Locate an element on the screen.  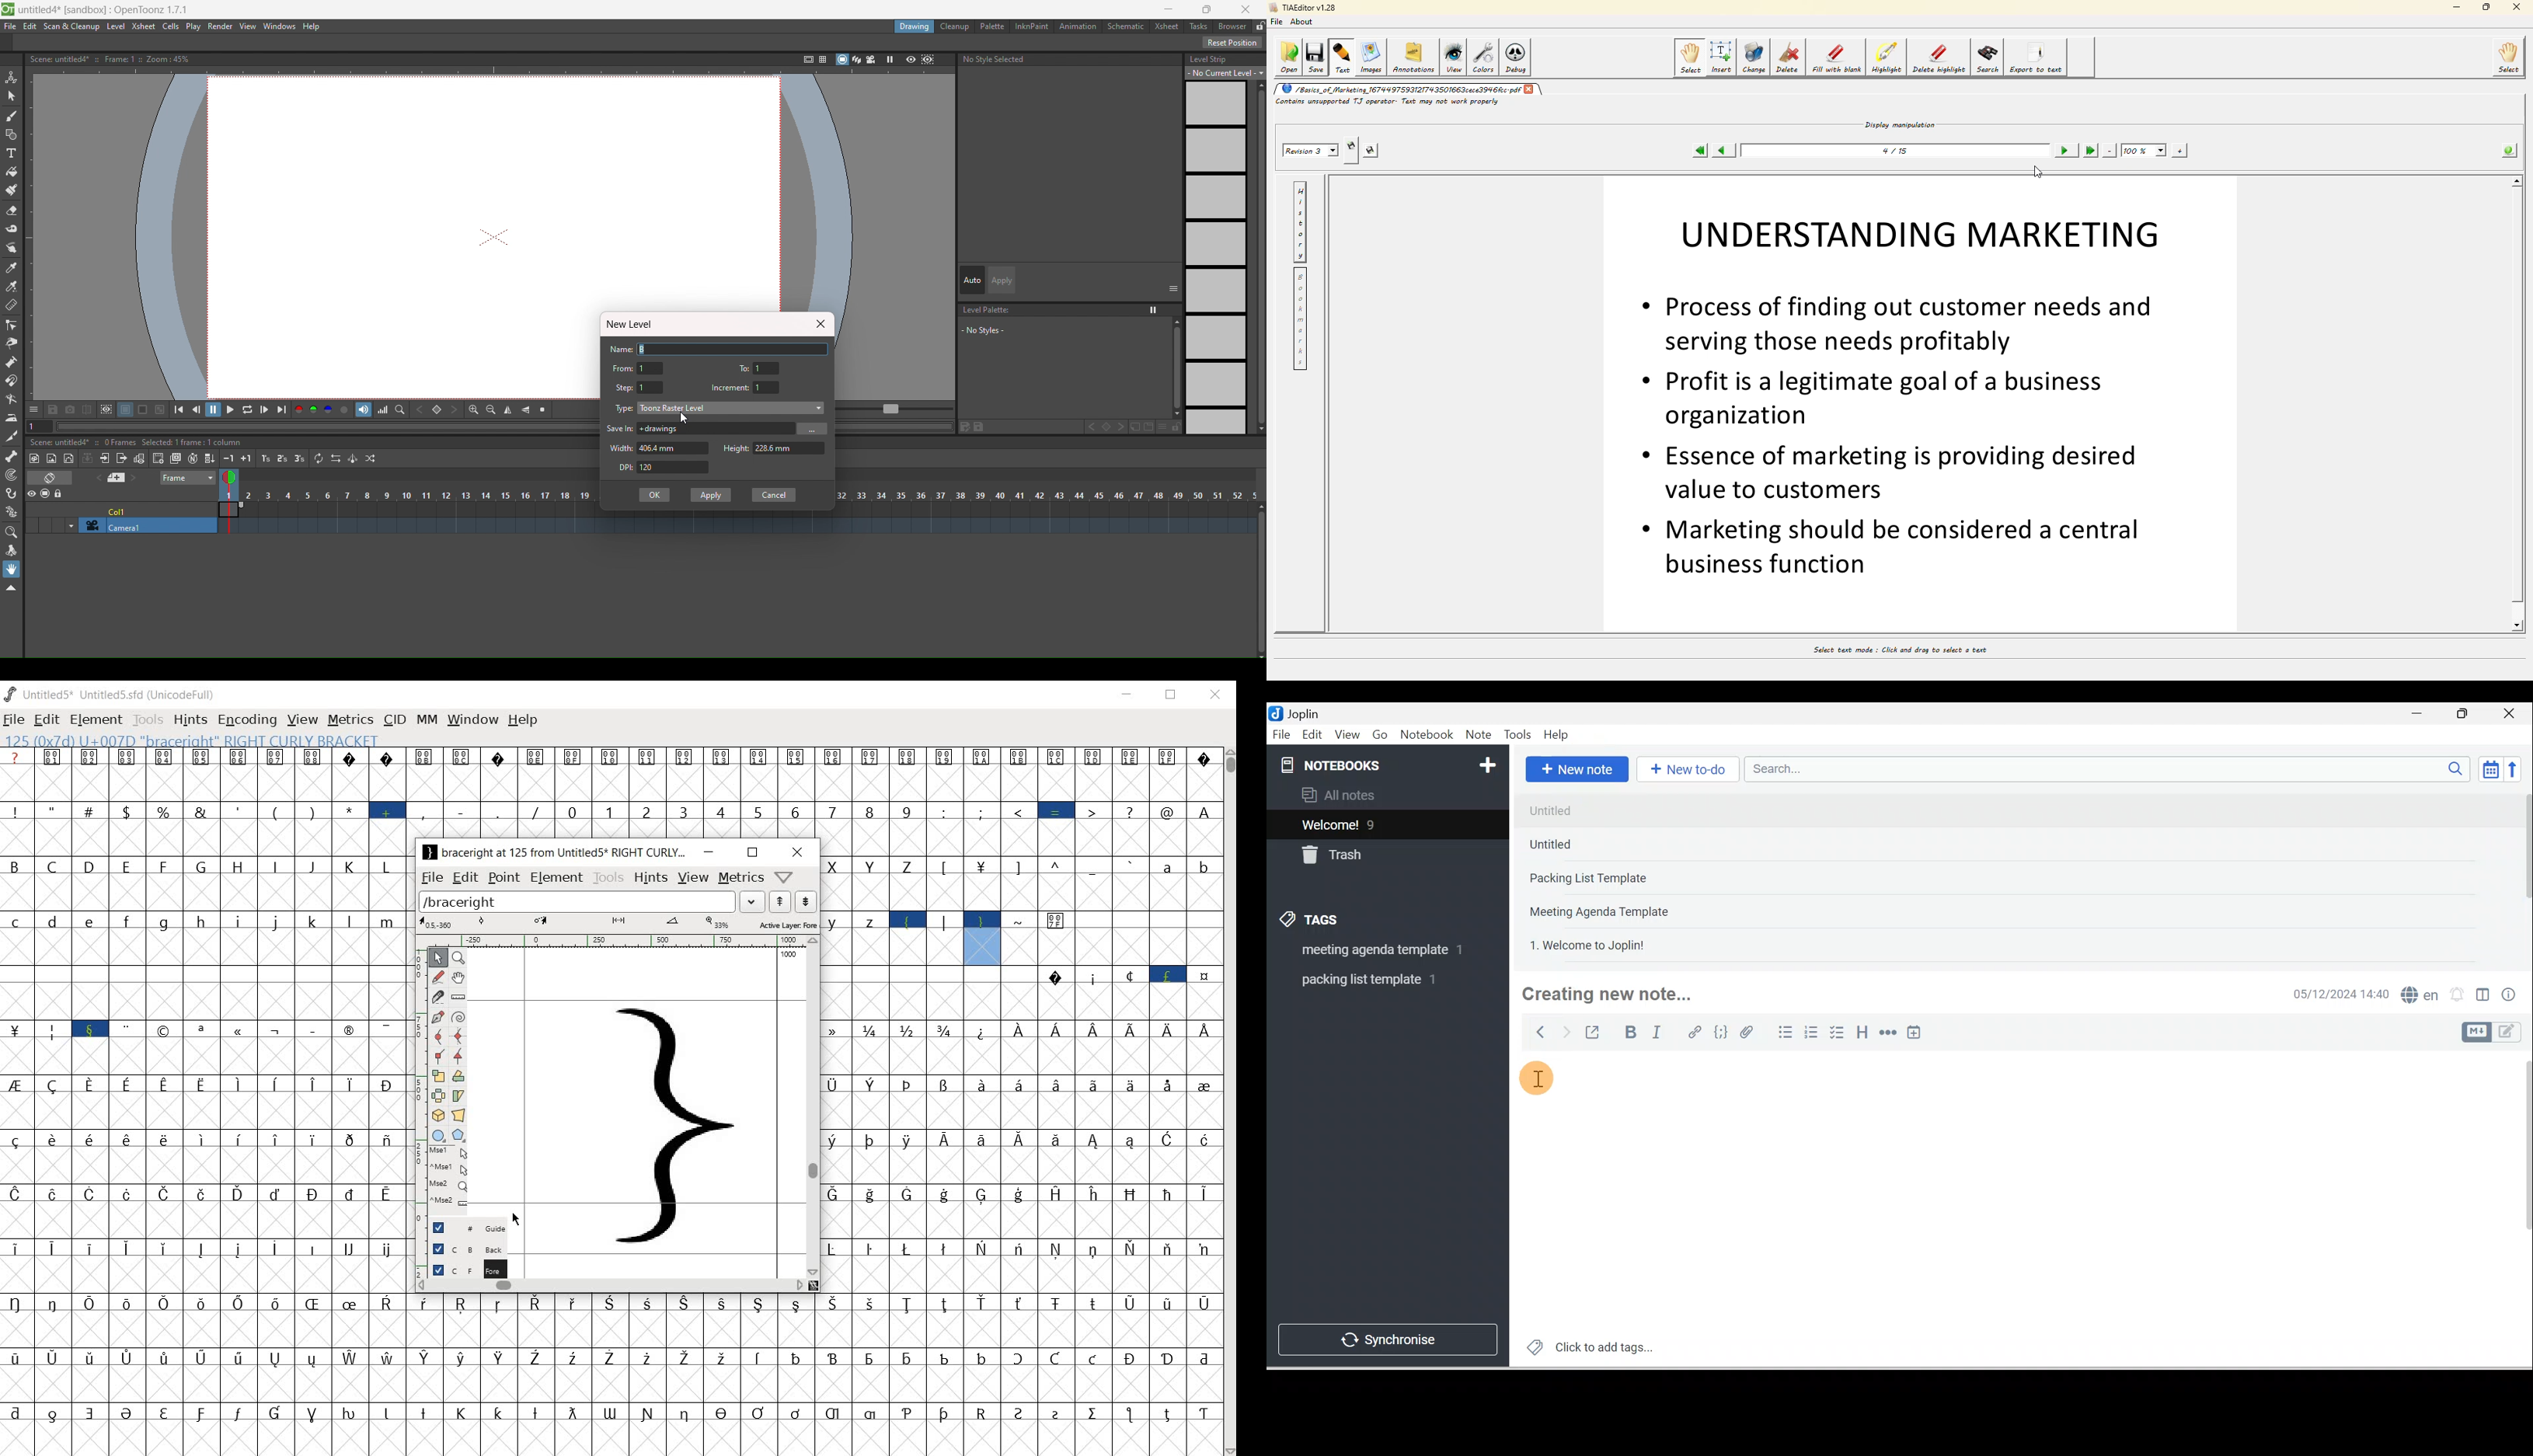
Maximise is located at coordinates (2467, 714).